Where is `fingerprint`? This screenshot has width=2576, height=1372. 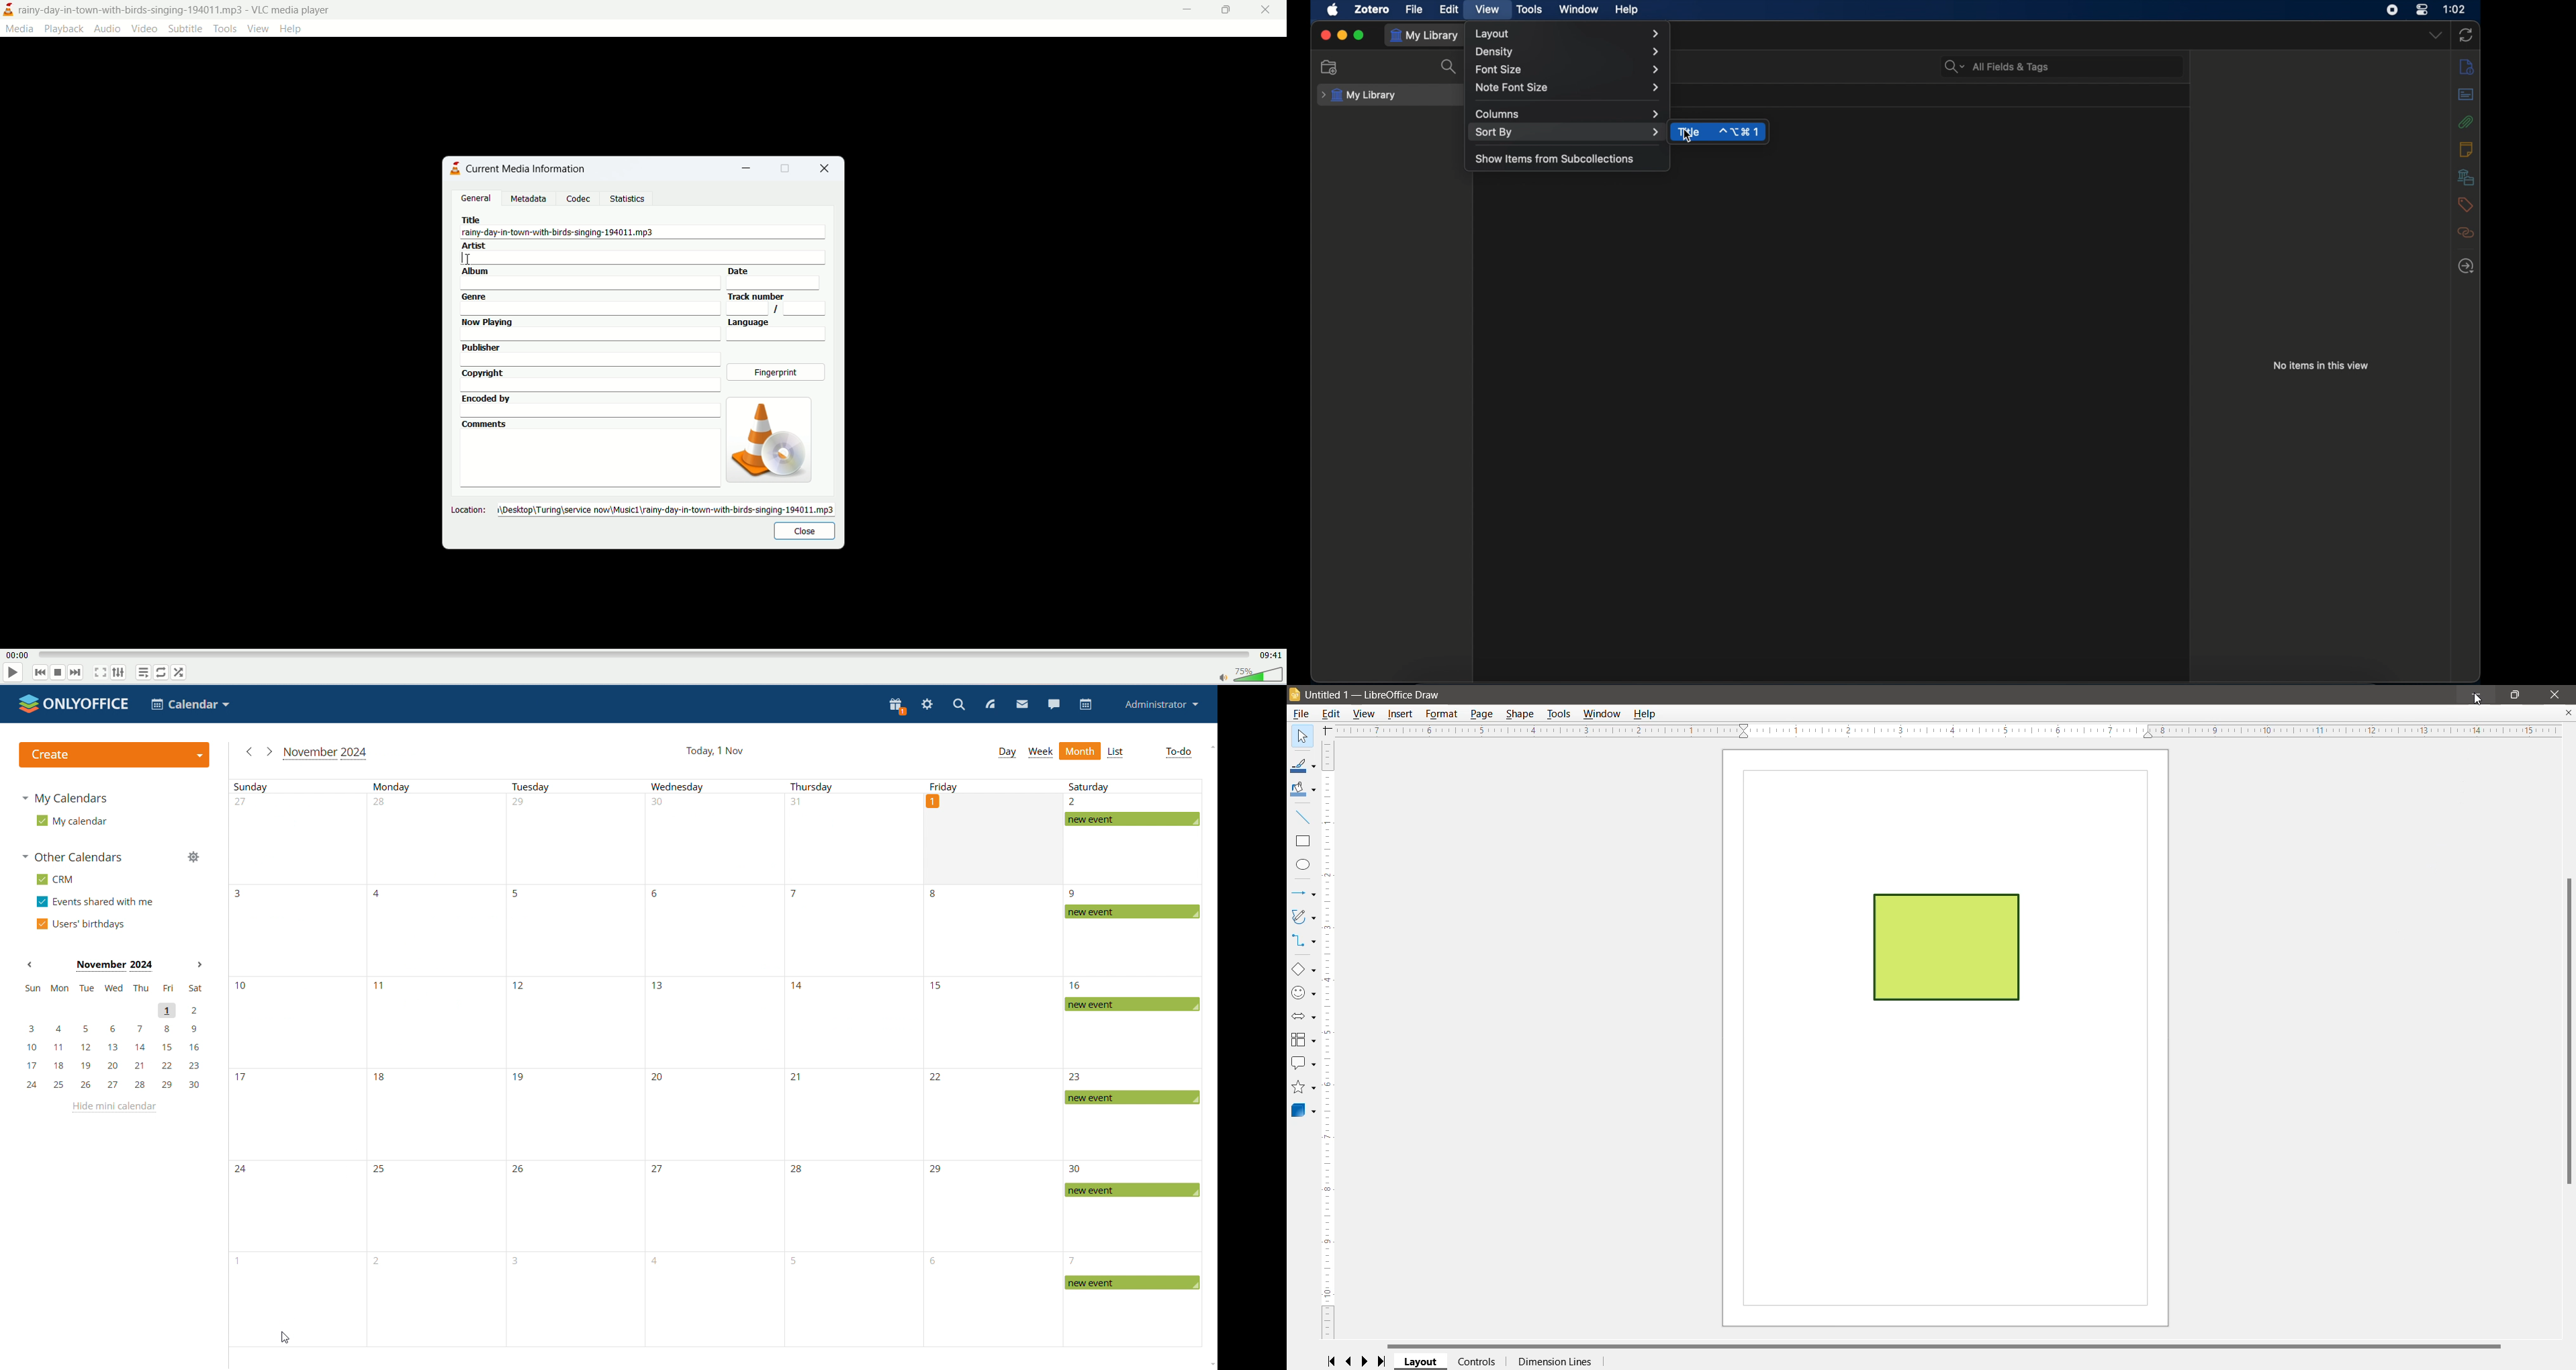 fingerprint is located at coordinates (778, 373).